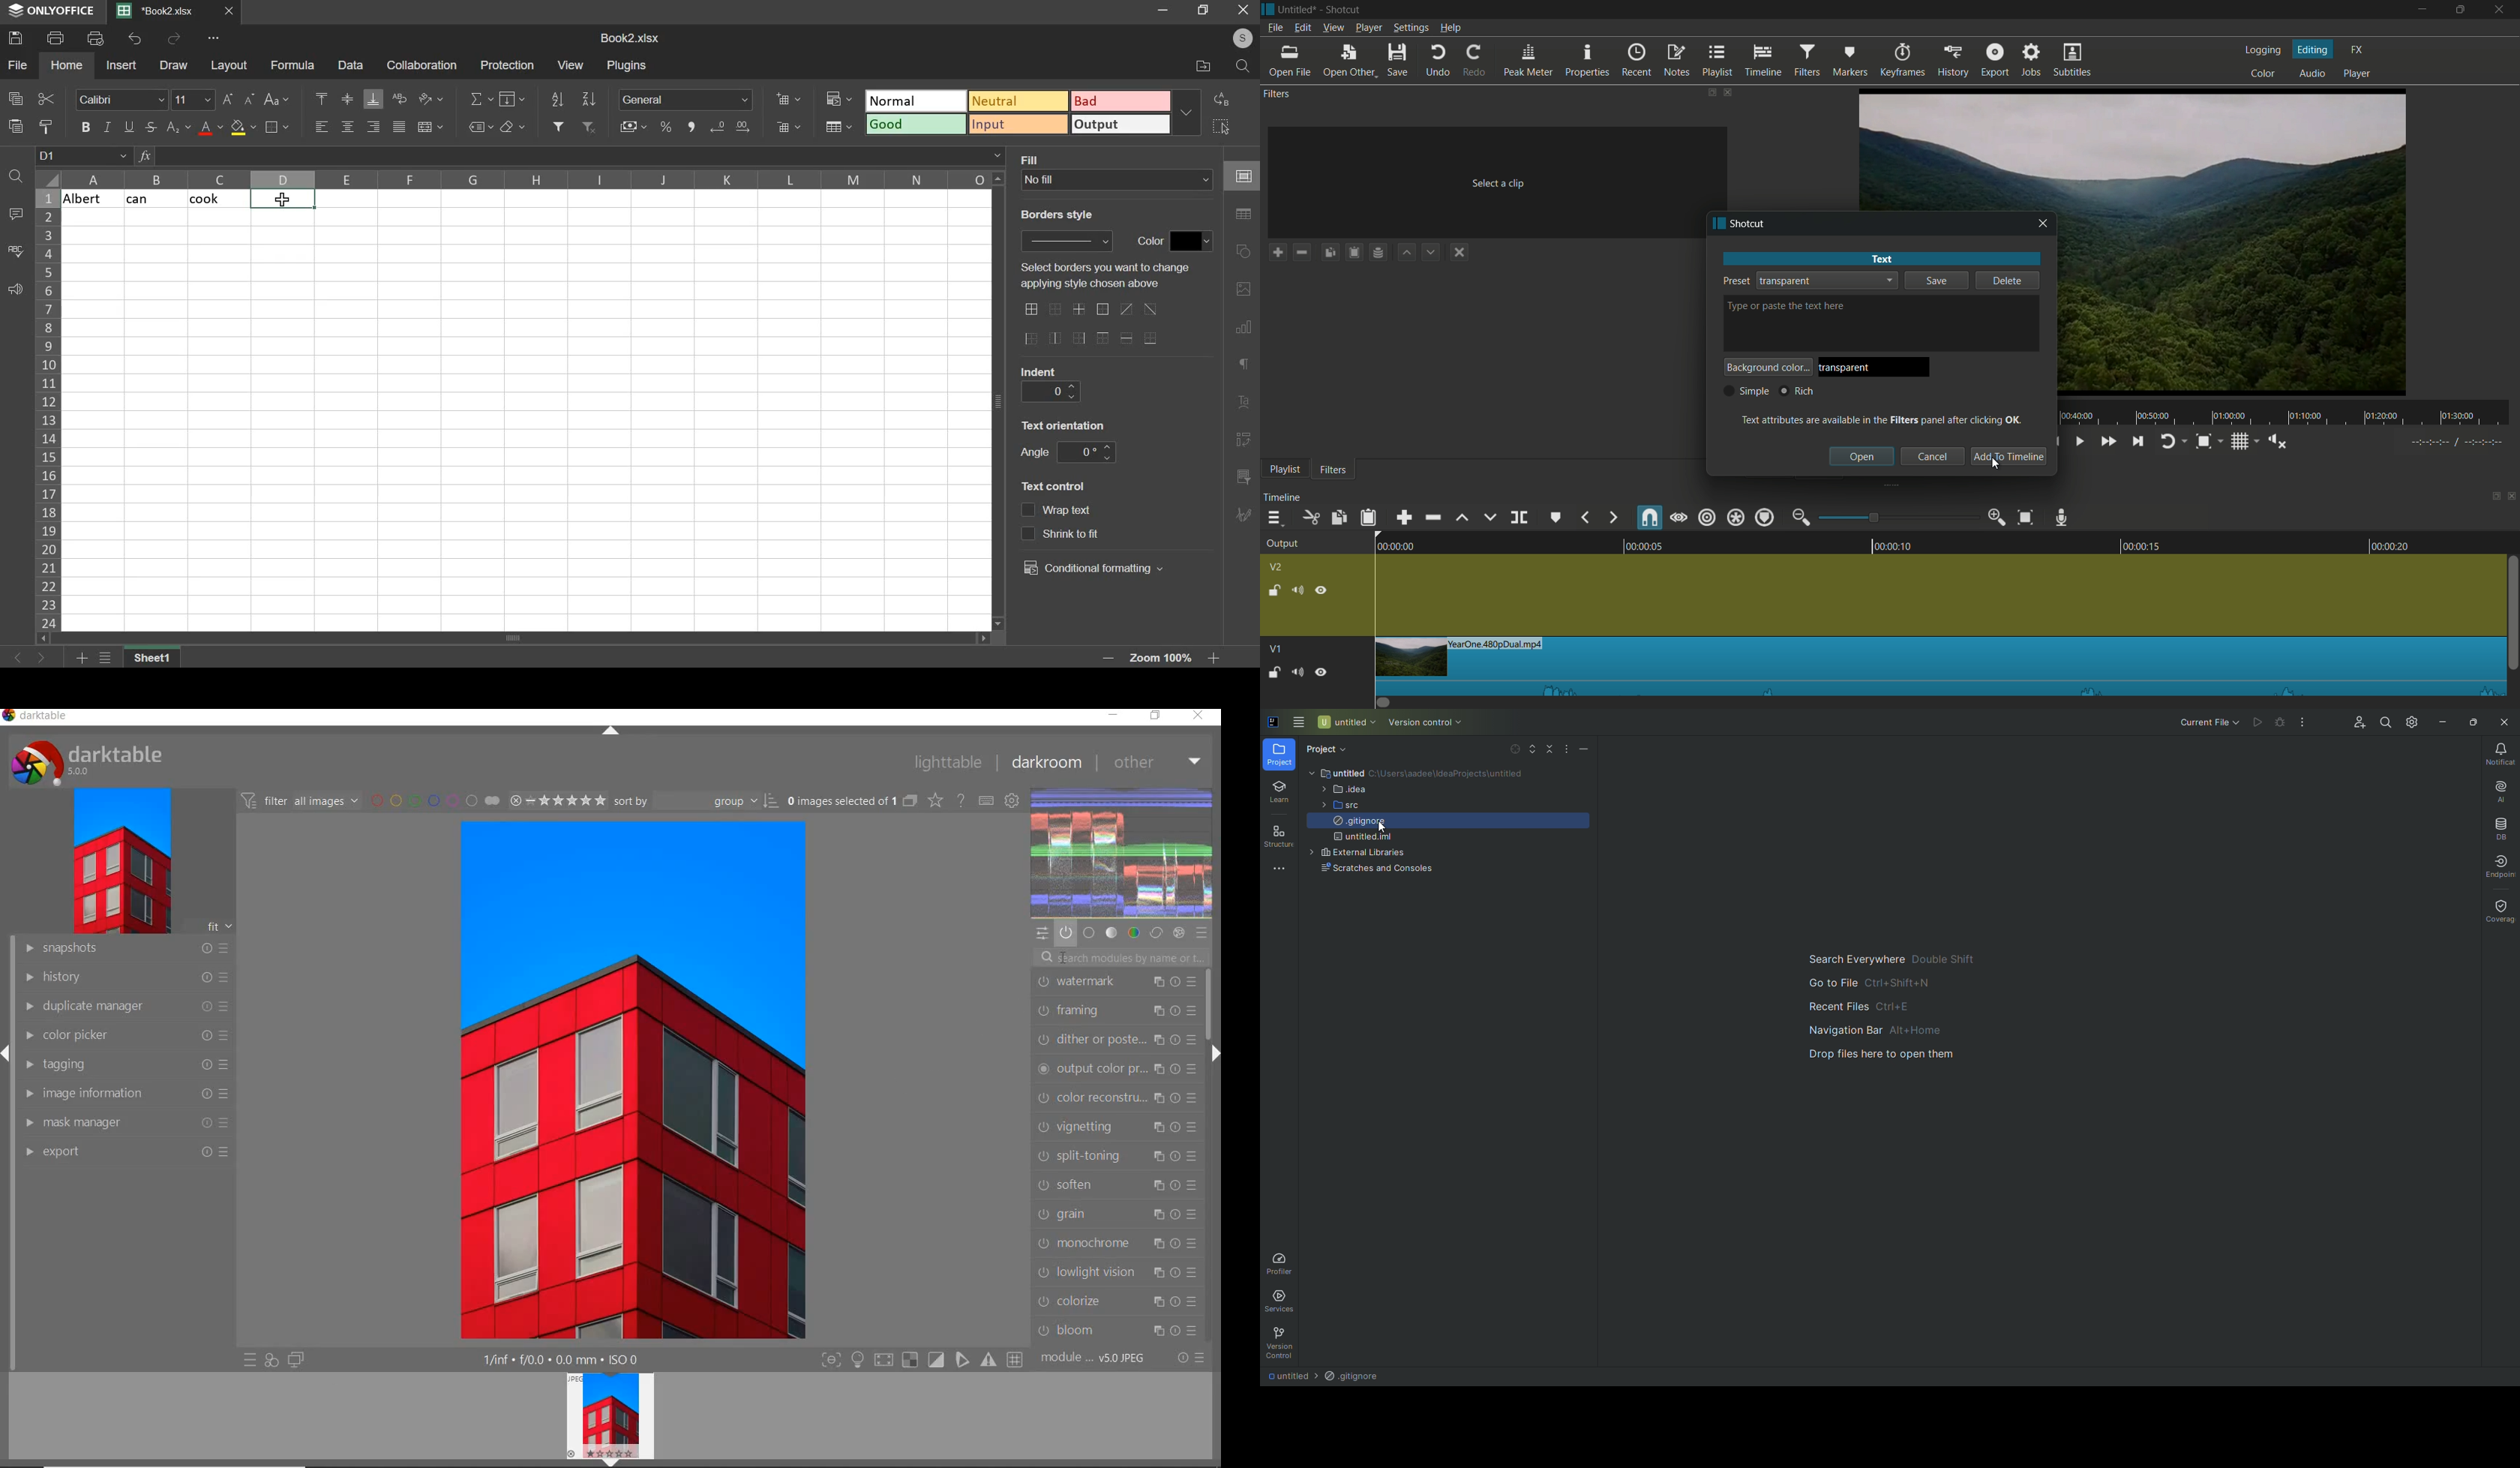 The image size is (2520, 1484). Describe the element at coordinates (2357, 74) in the screenshot. I see `player` at that location.